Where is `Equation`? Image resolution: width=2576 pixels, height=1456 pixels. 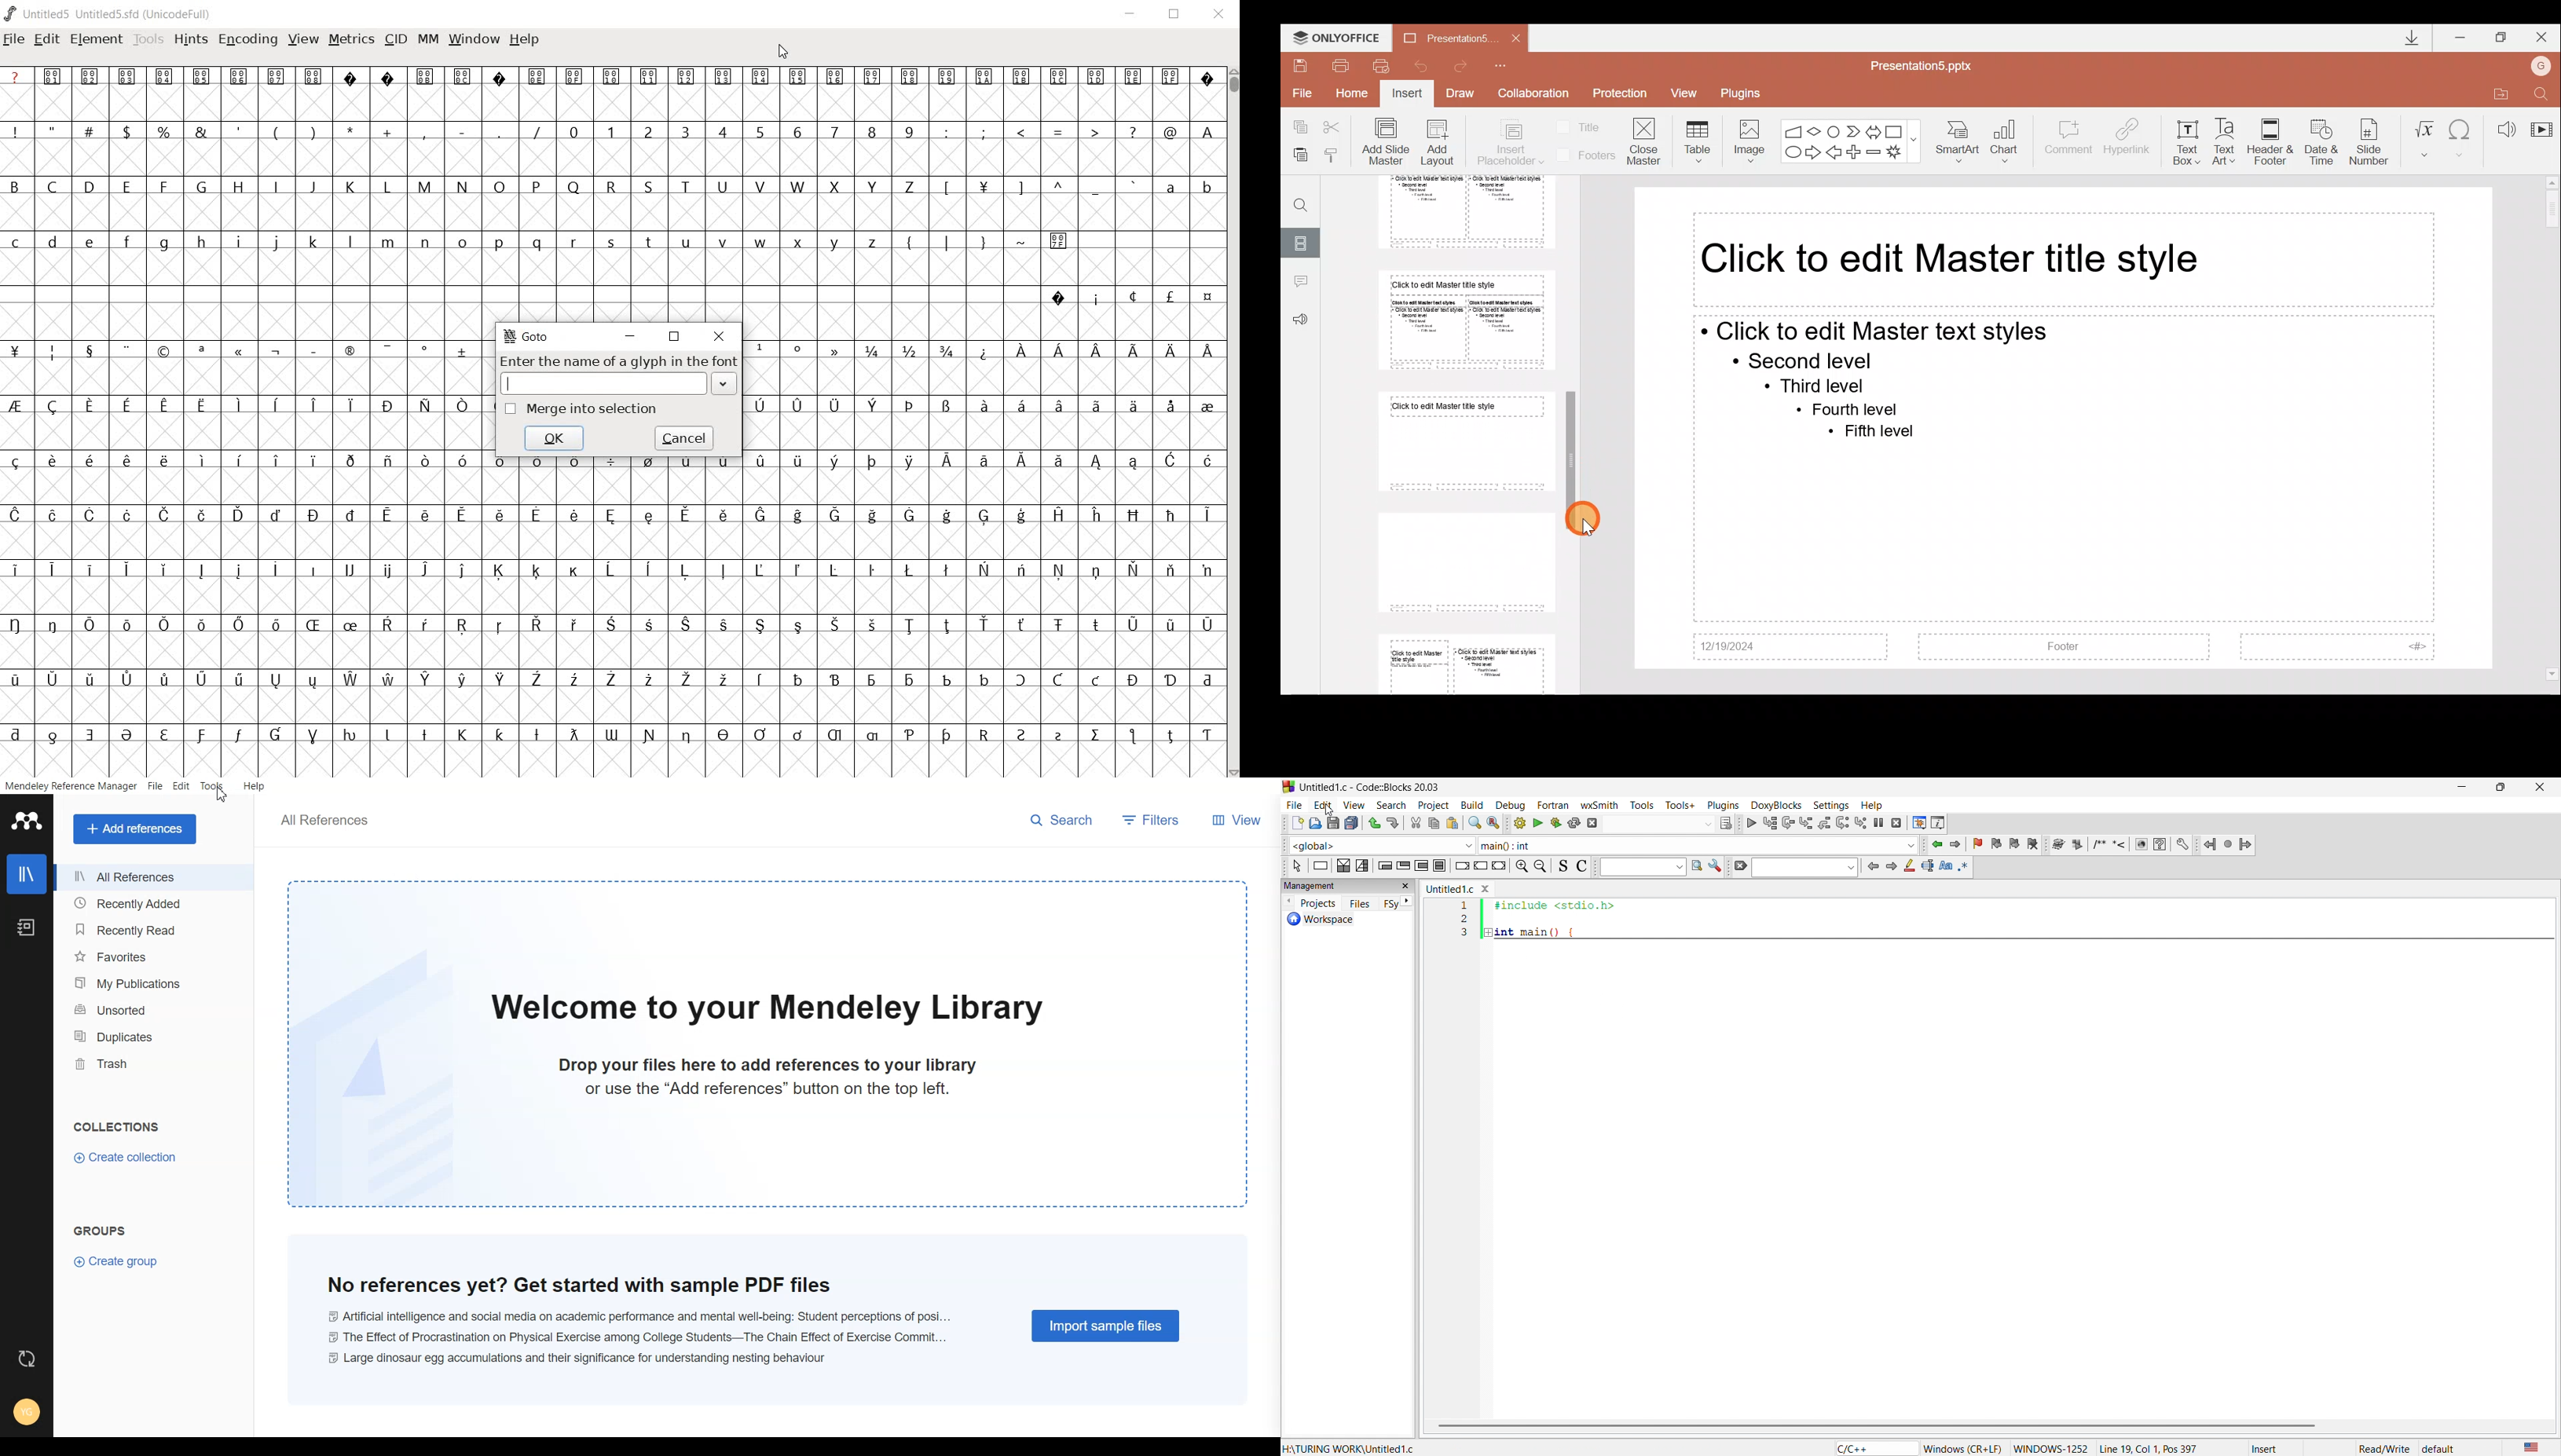
Equation is located at coordinates (2424, 137).